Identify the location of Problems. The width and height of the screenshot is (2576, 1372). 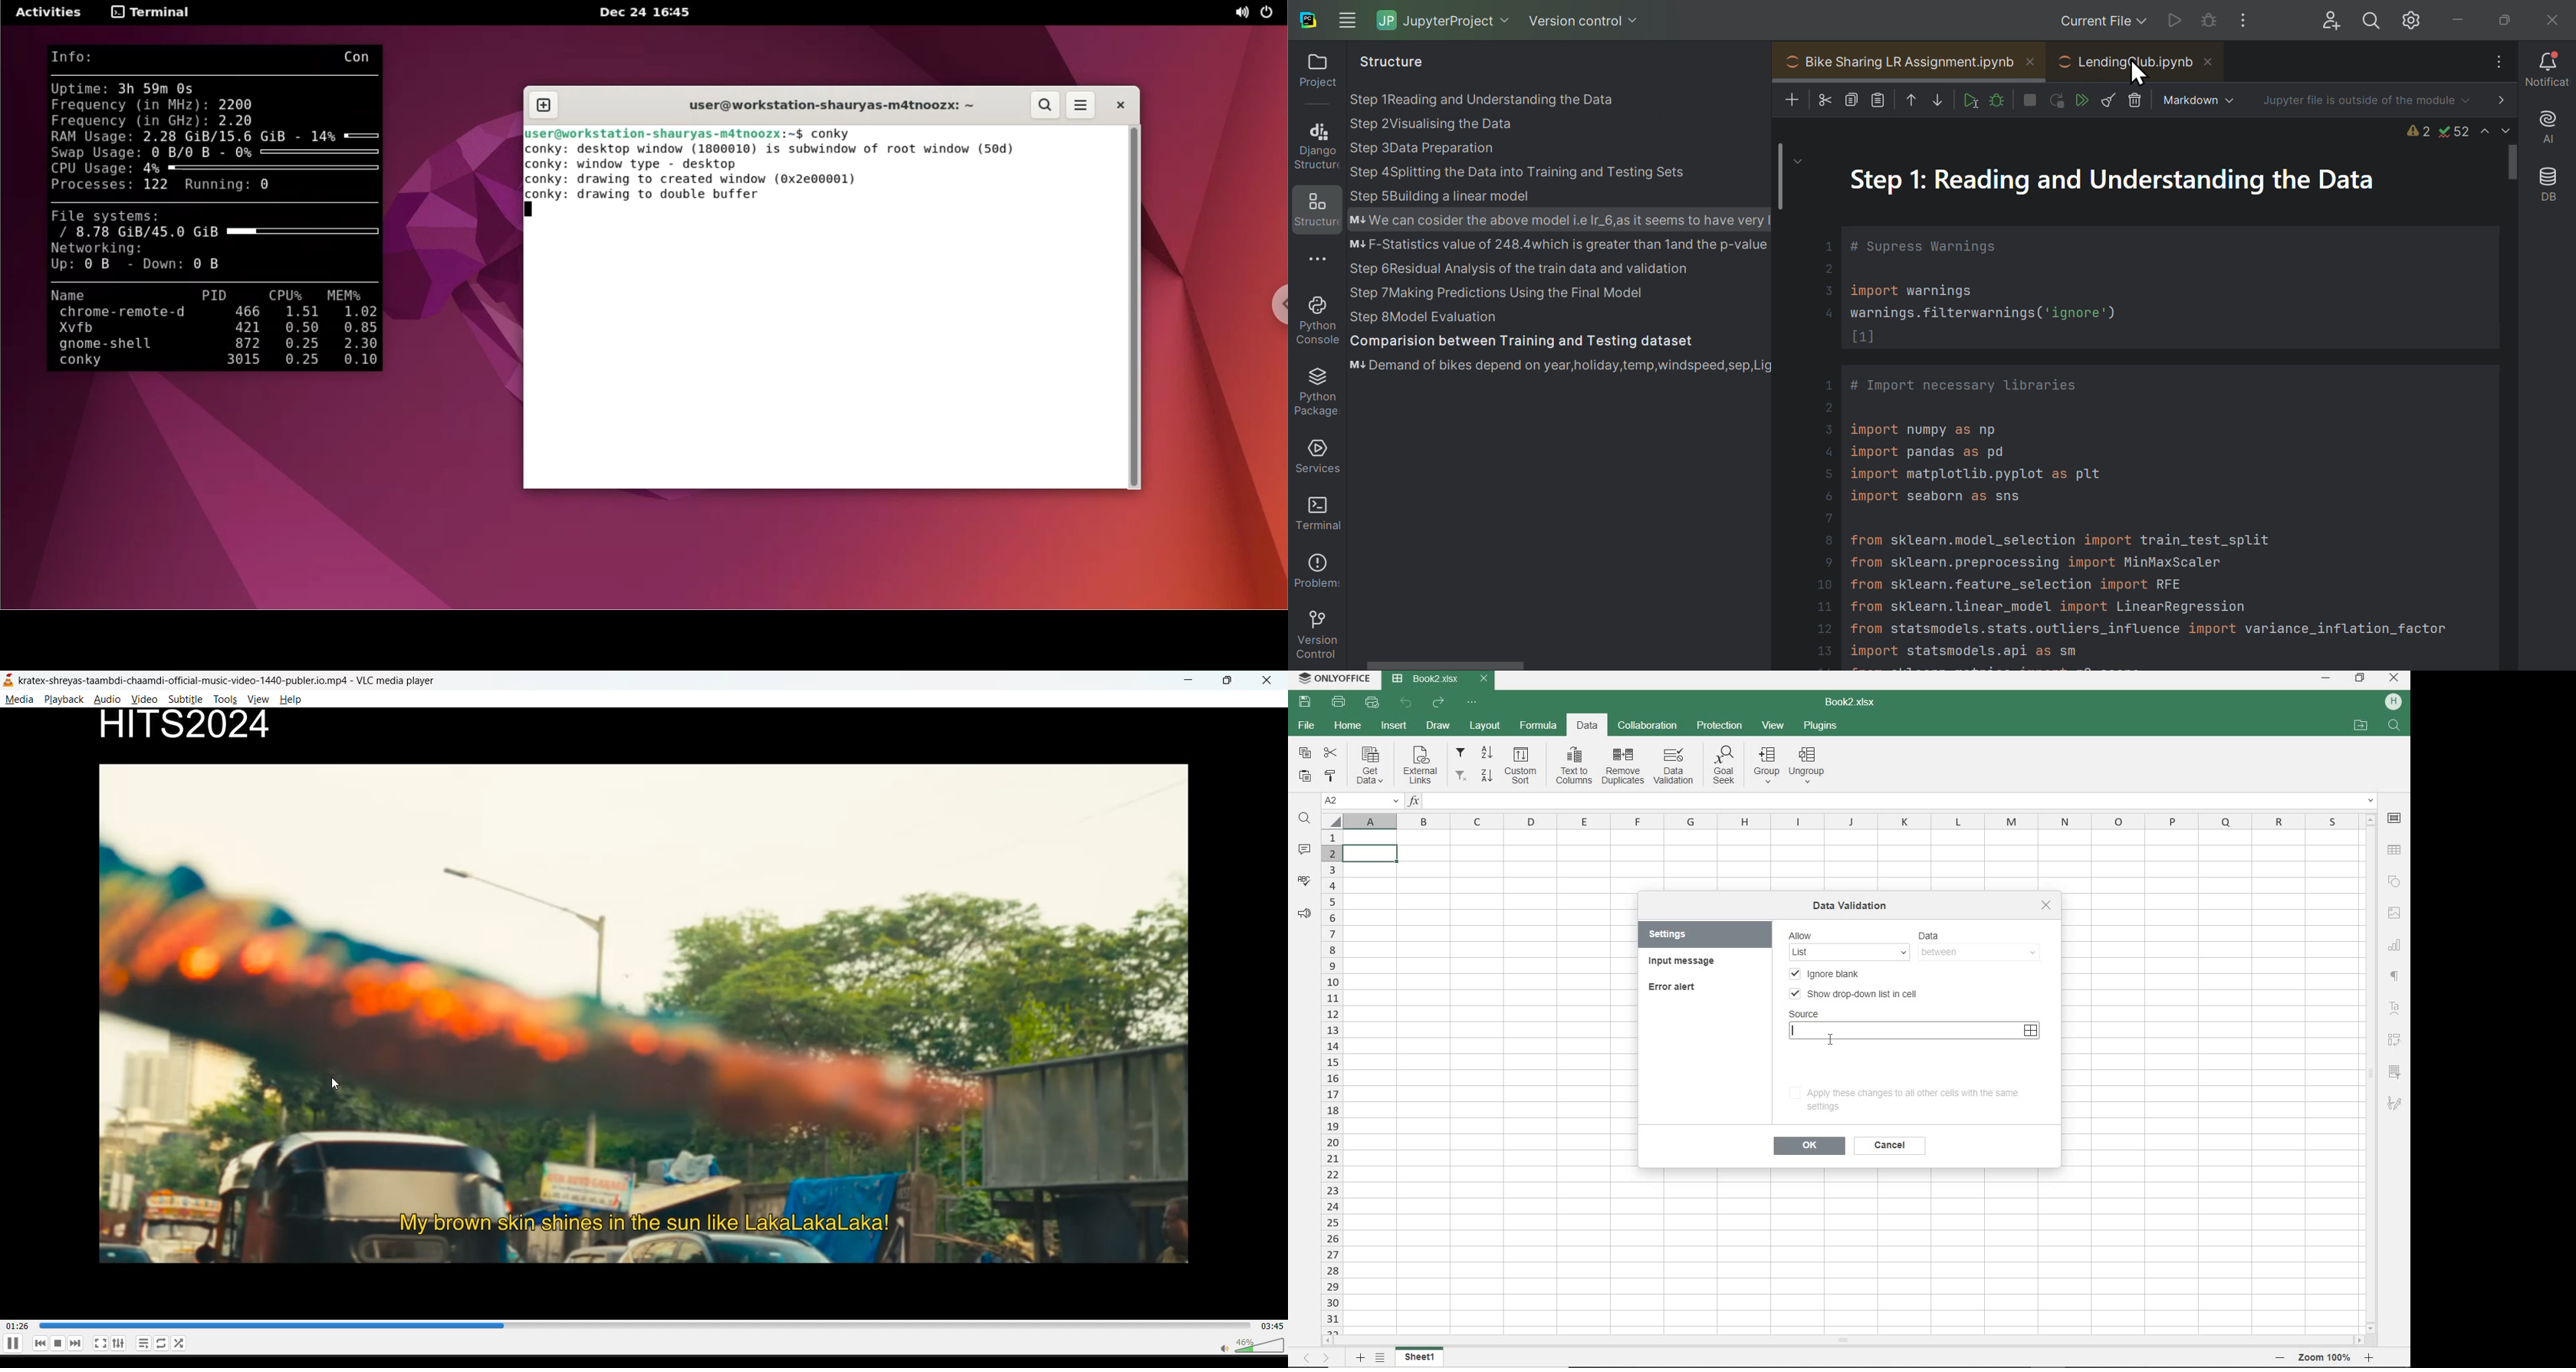
(1316, 567).